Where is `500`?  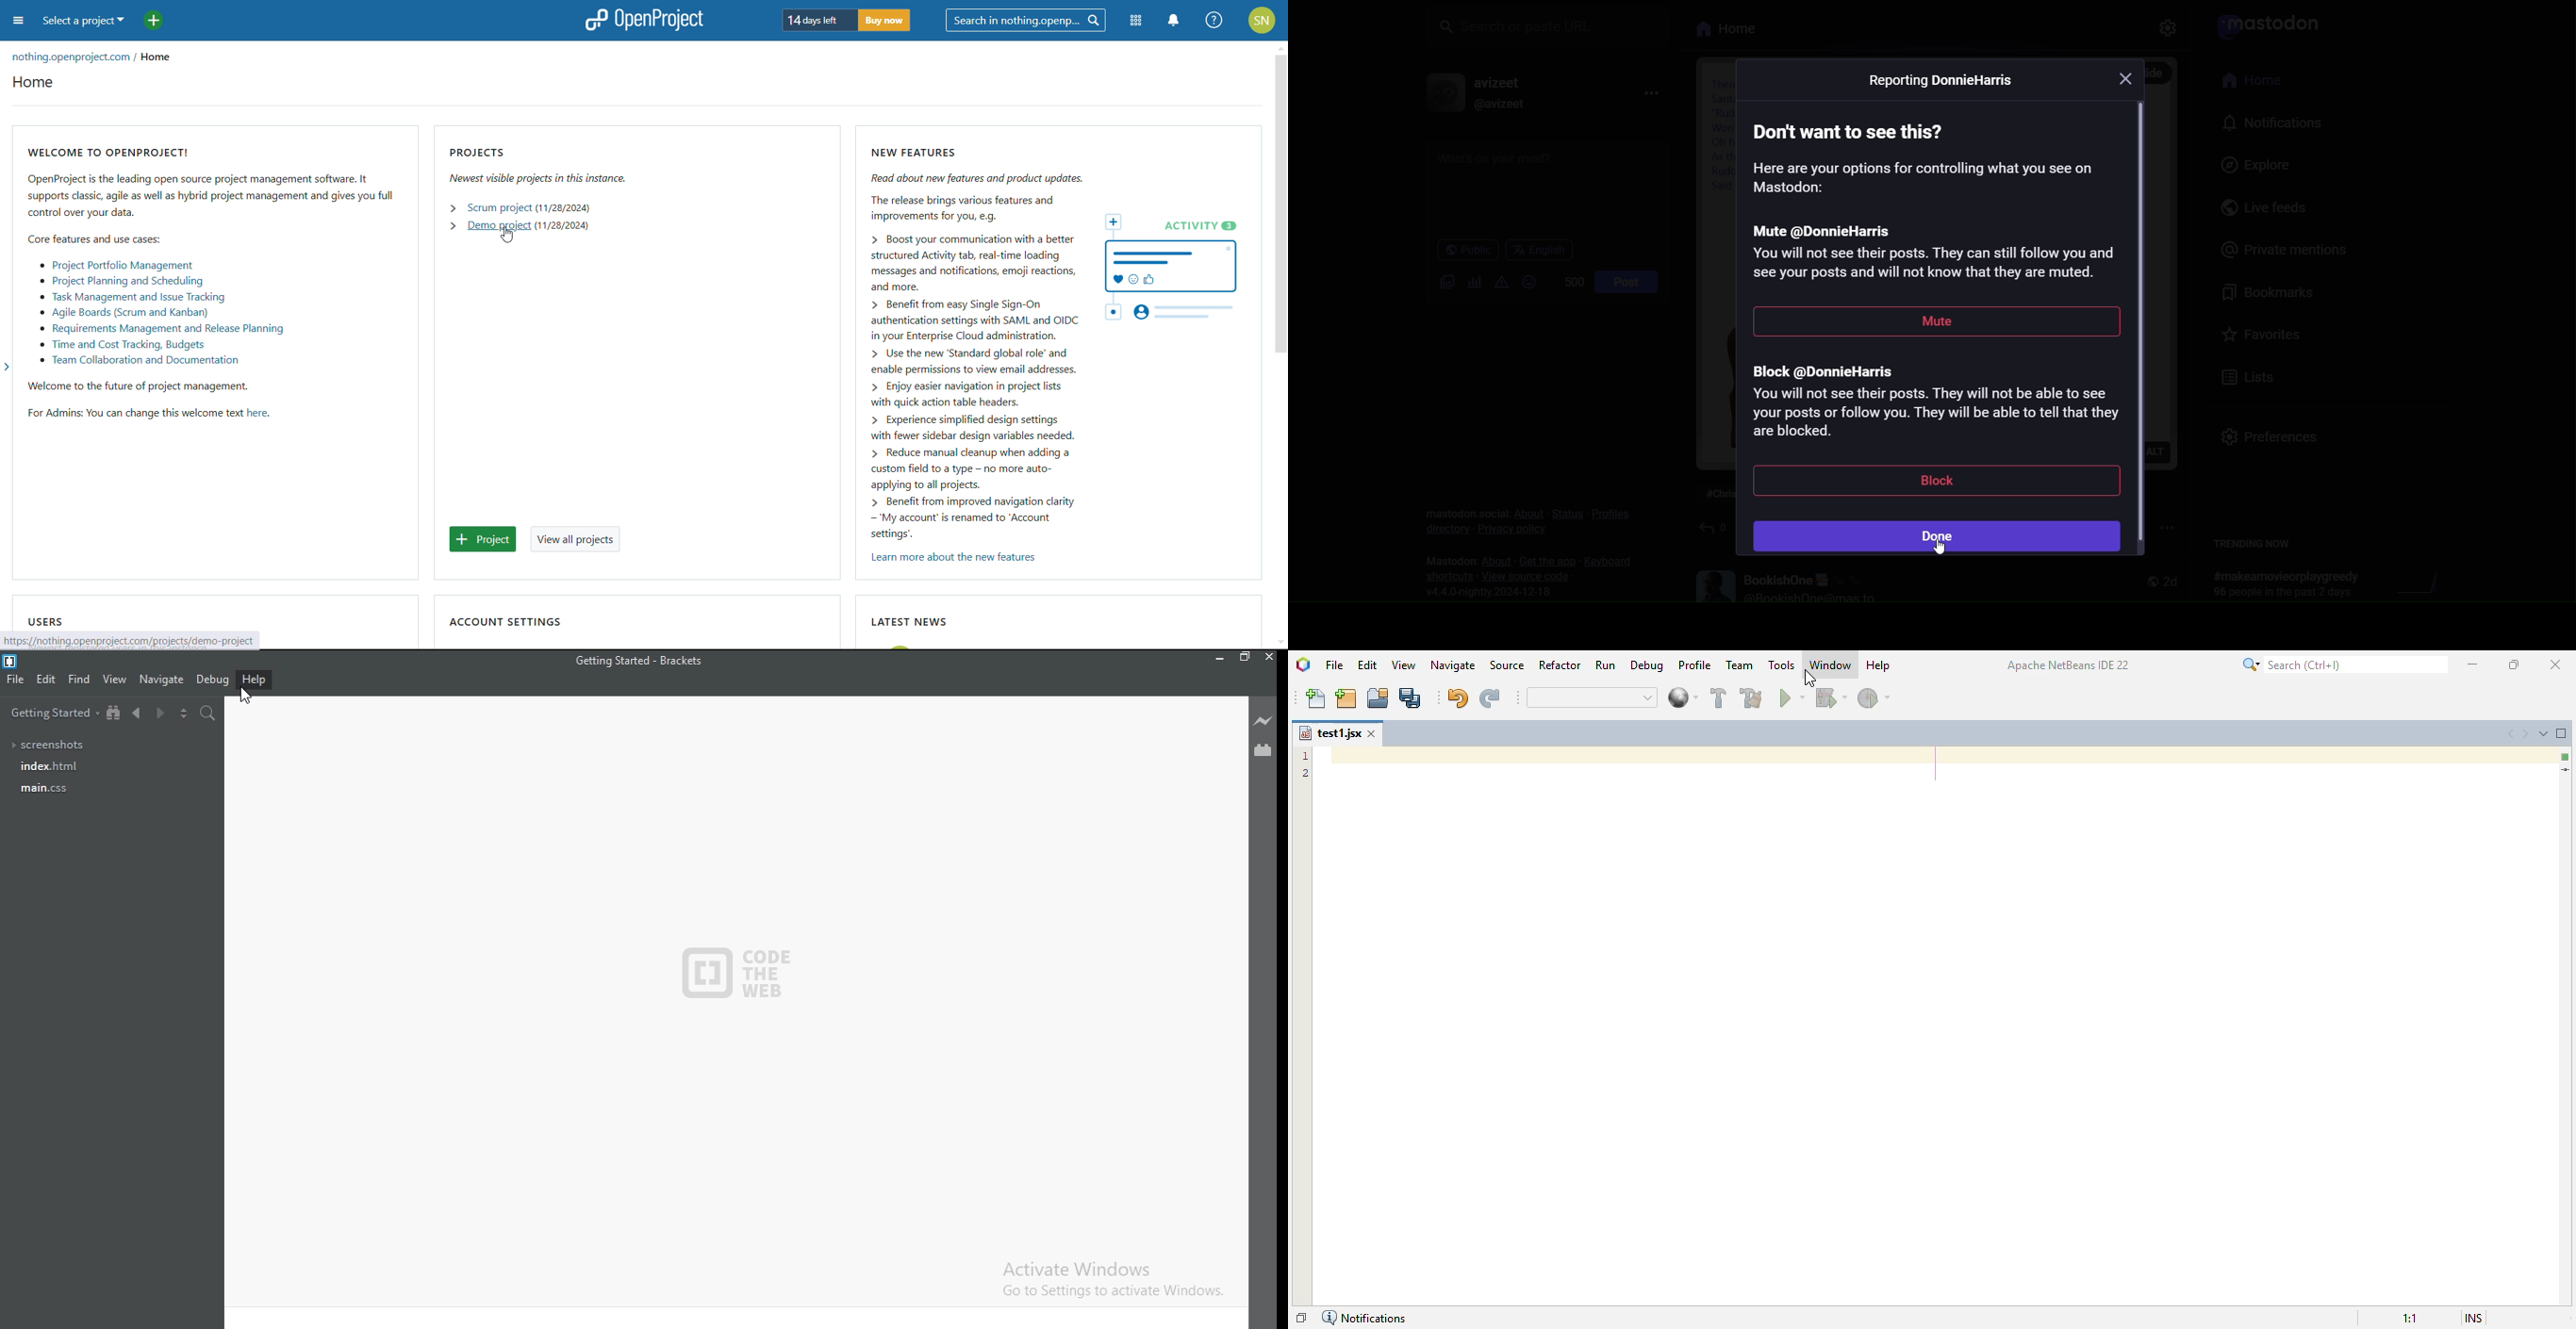 500 is located at coordinates (1566, 281).